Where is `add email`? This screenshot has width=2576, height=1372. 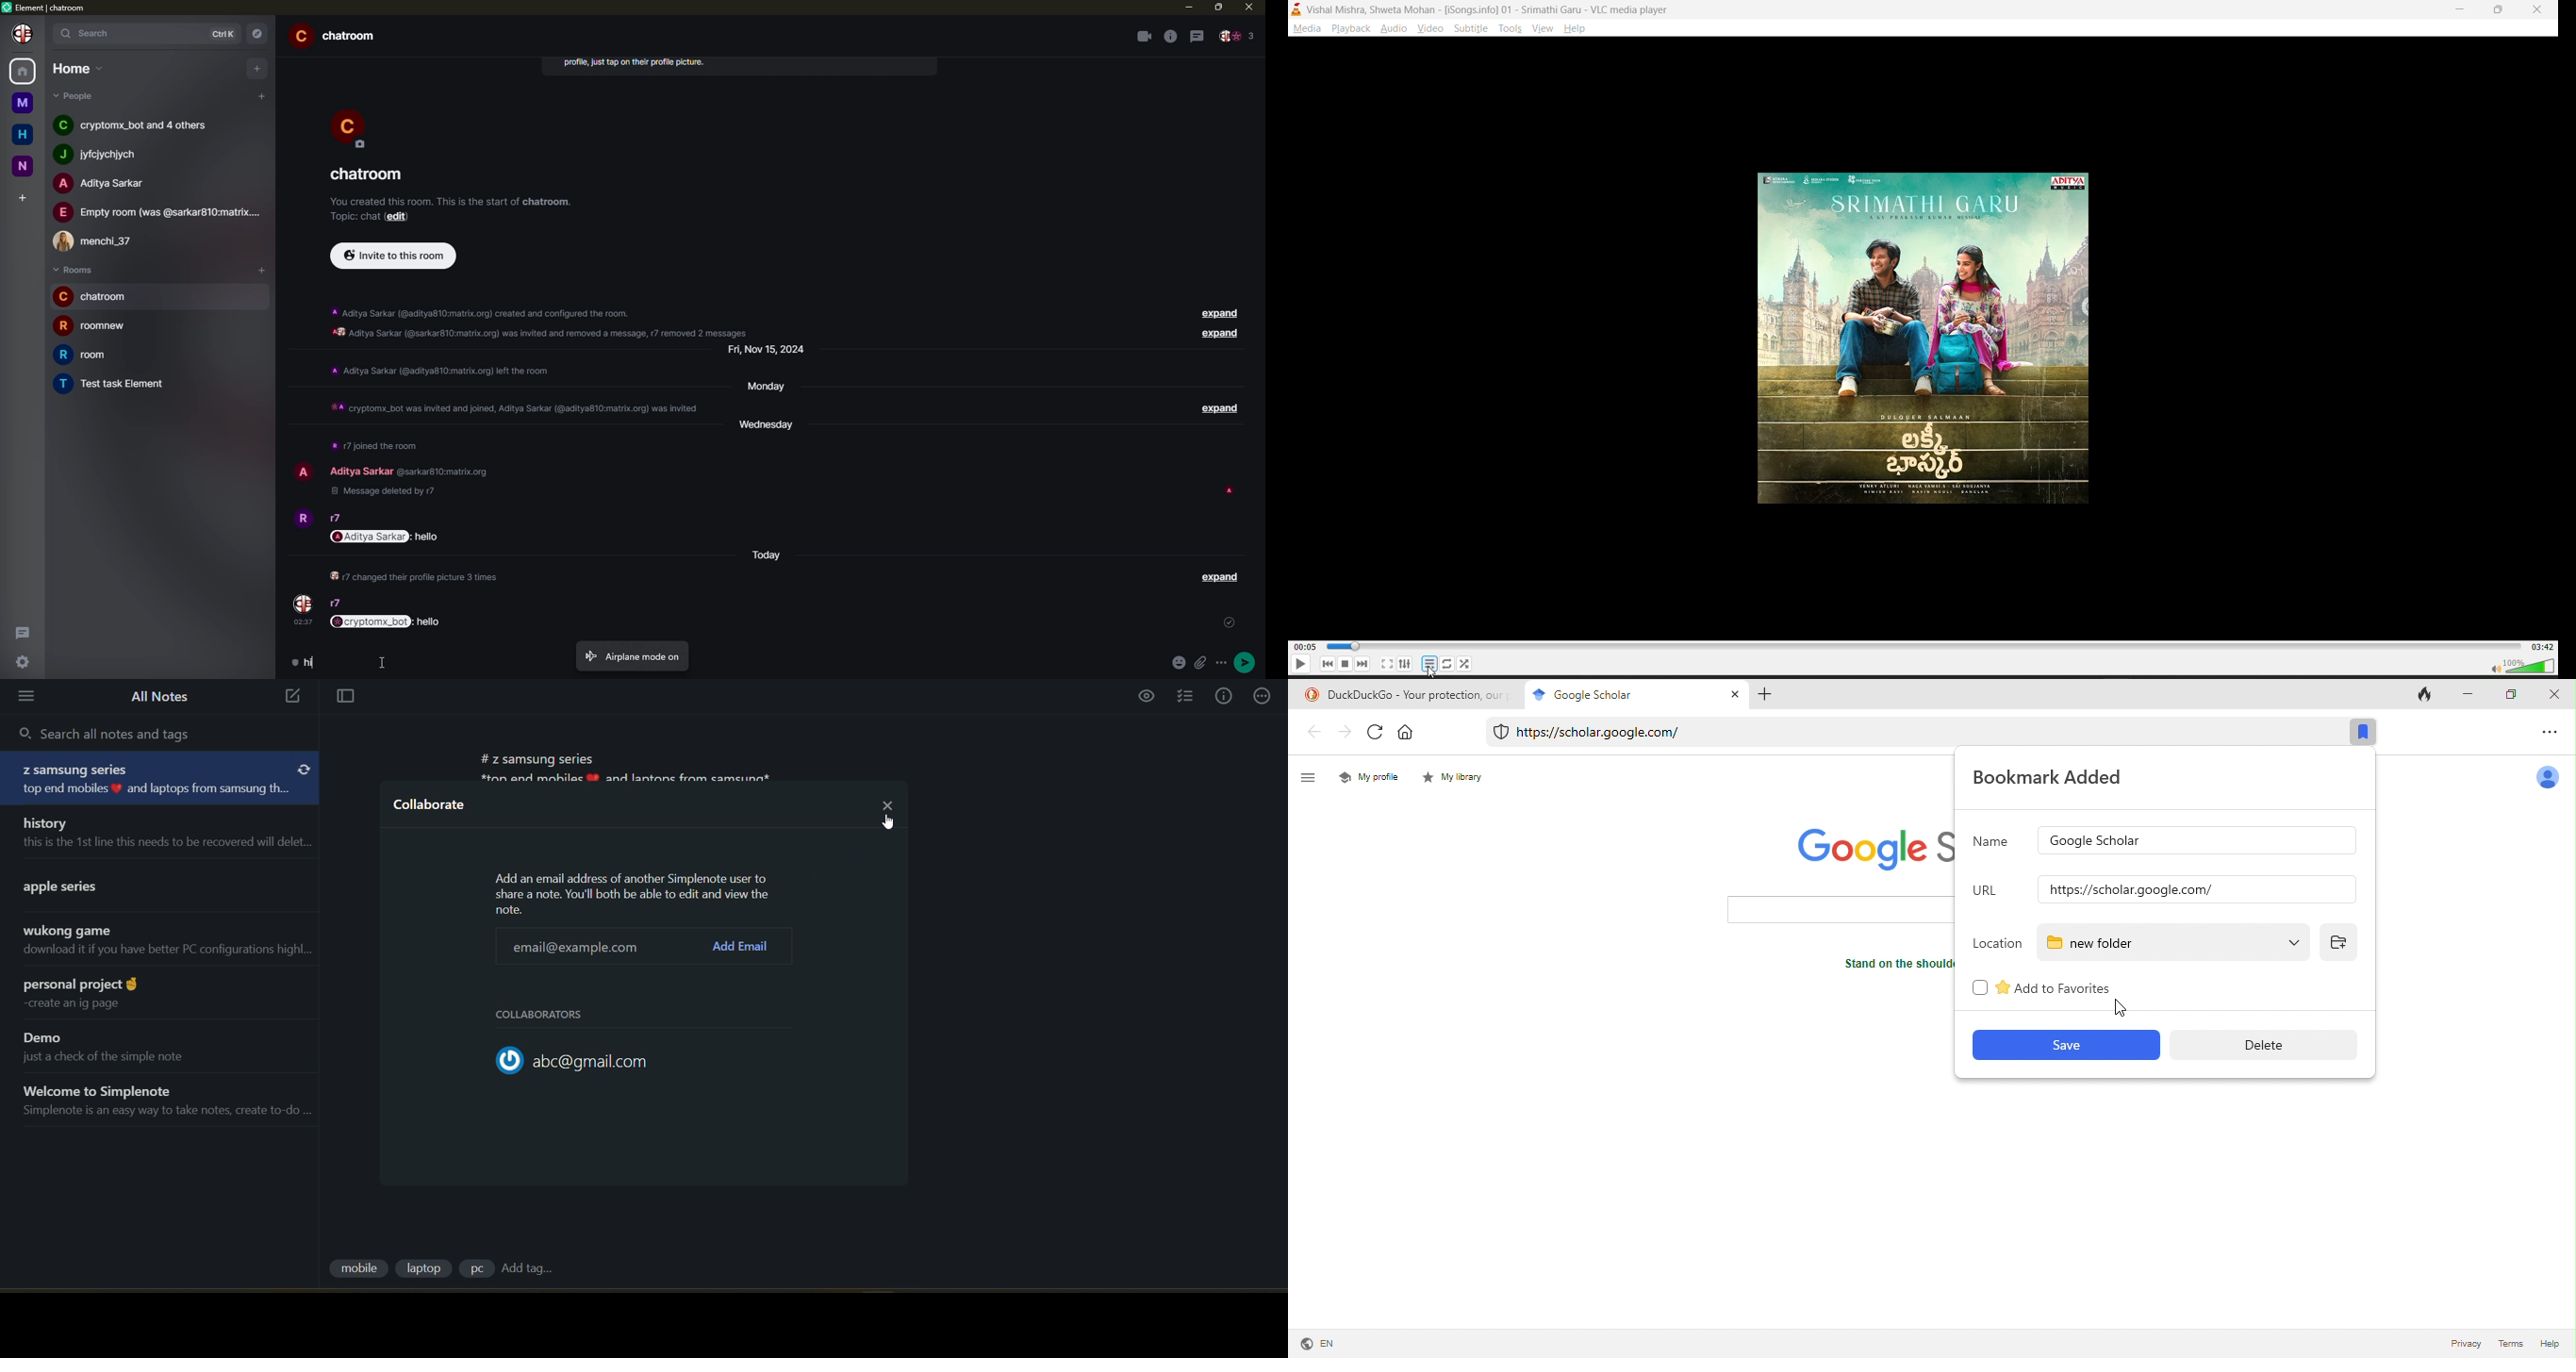
add email is located at coordinates (745, 947).